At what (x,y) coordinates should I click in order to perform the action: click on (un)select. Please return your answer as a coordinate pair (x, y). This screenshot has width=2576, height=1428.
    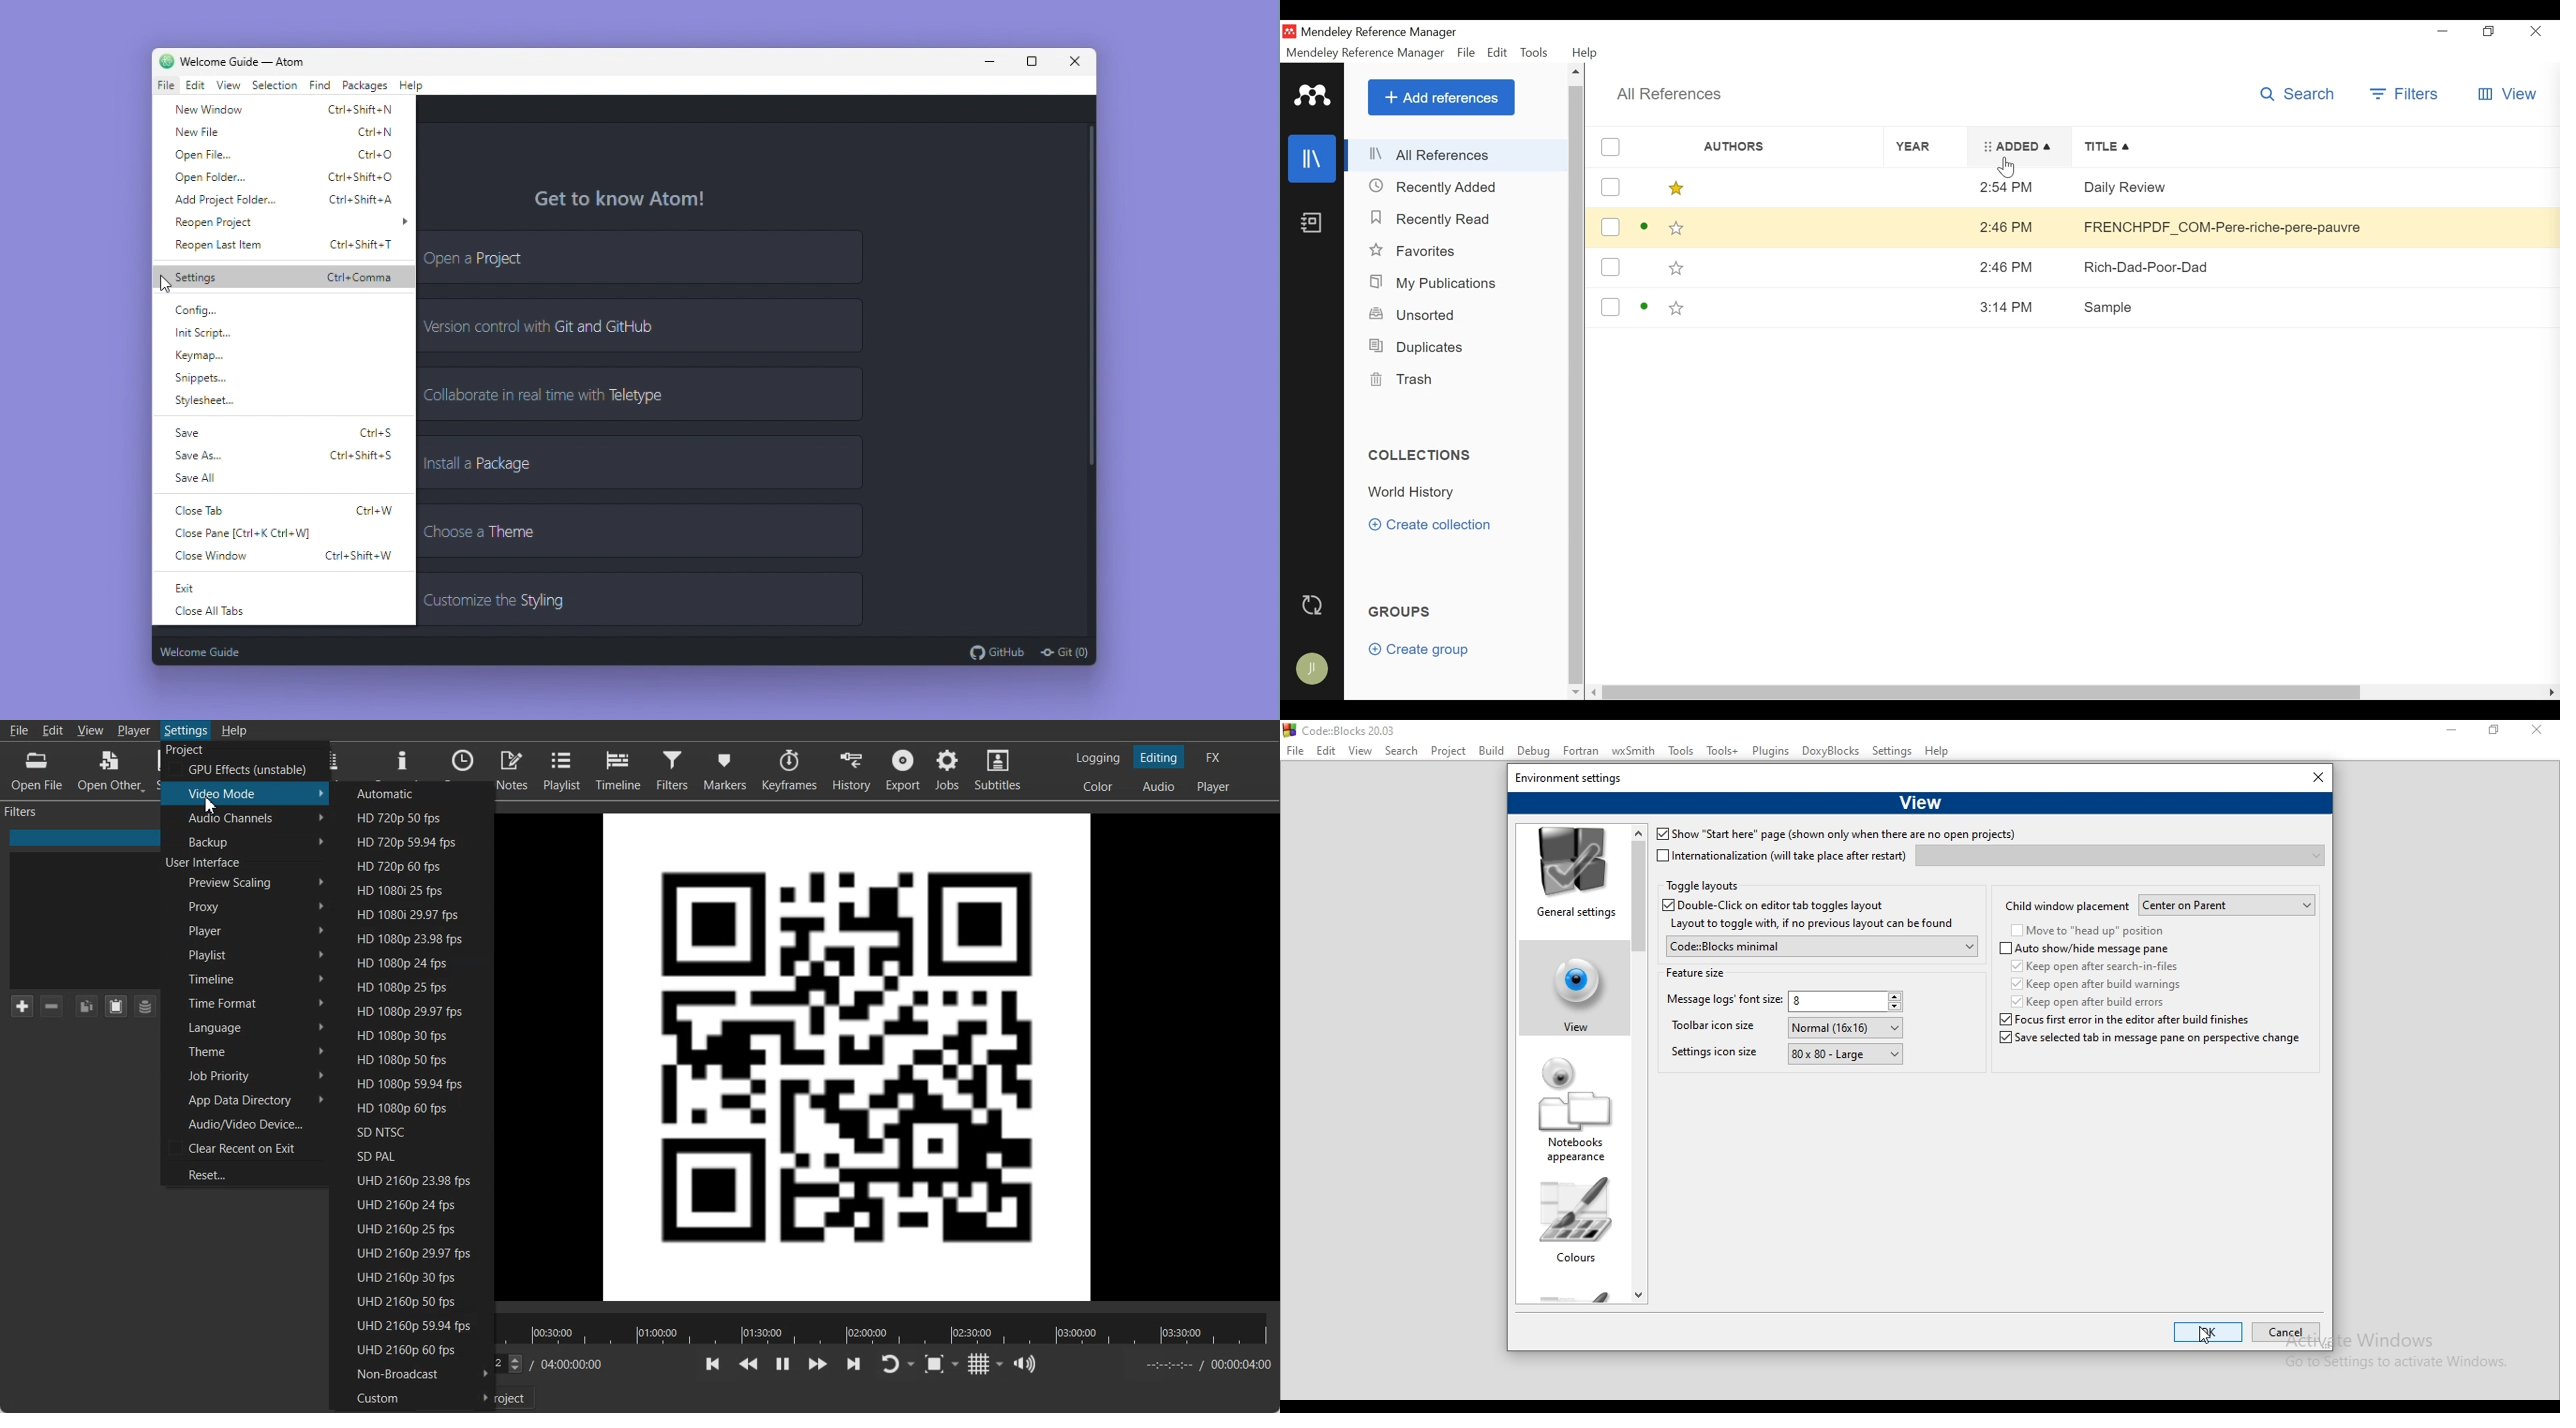
    Looking at the image, I should click on (1609, 147).